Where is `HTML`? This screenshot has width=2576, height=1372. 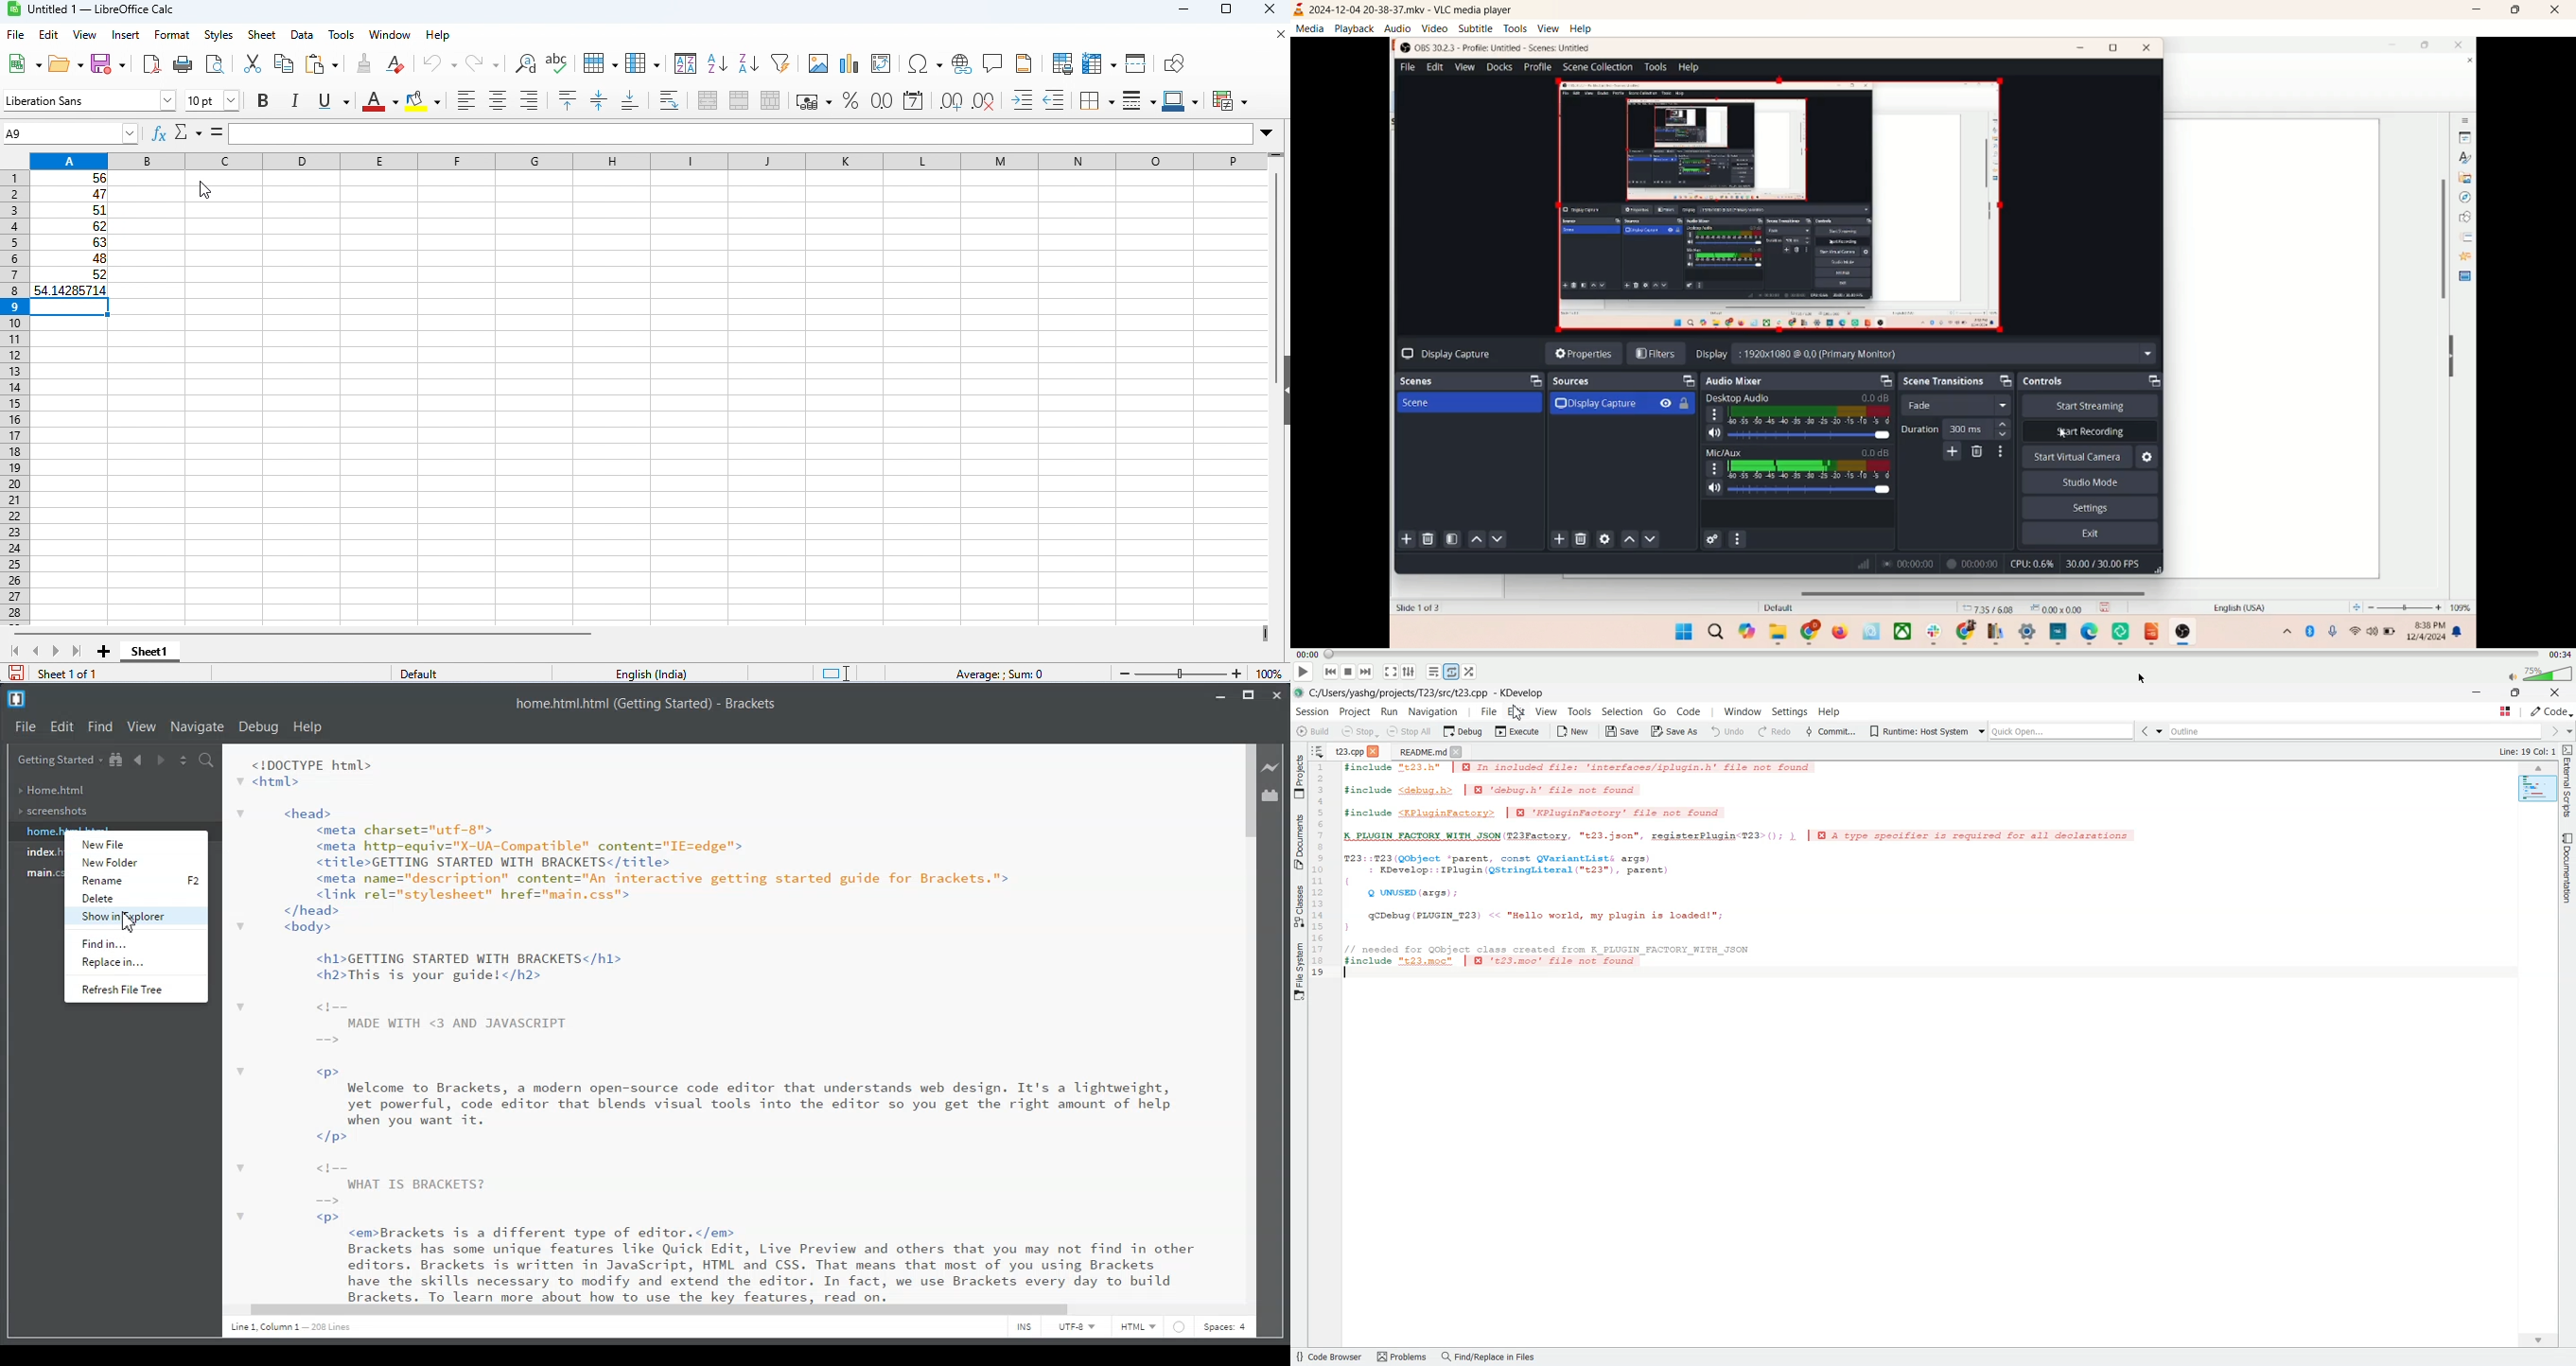 HTML is located at coordinates (1138, 1329).